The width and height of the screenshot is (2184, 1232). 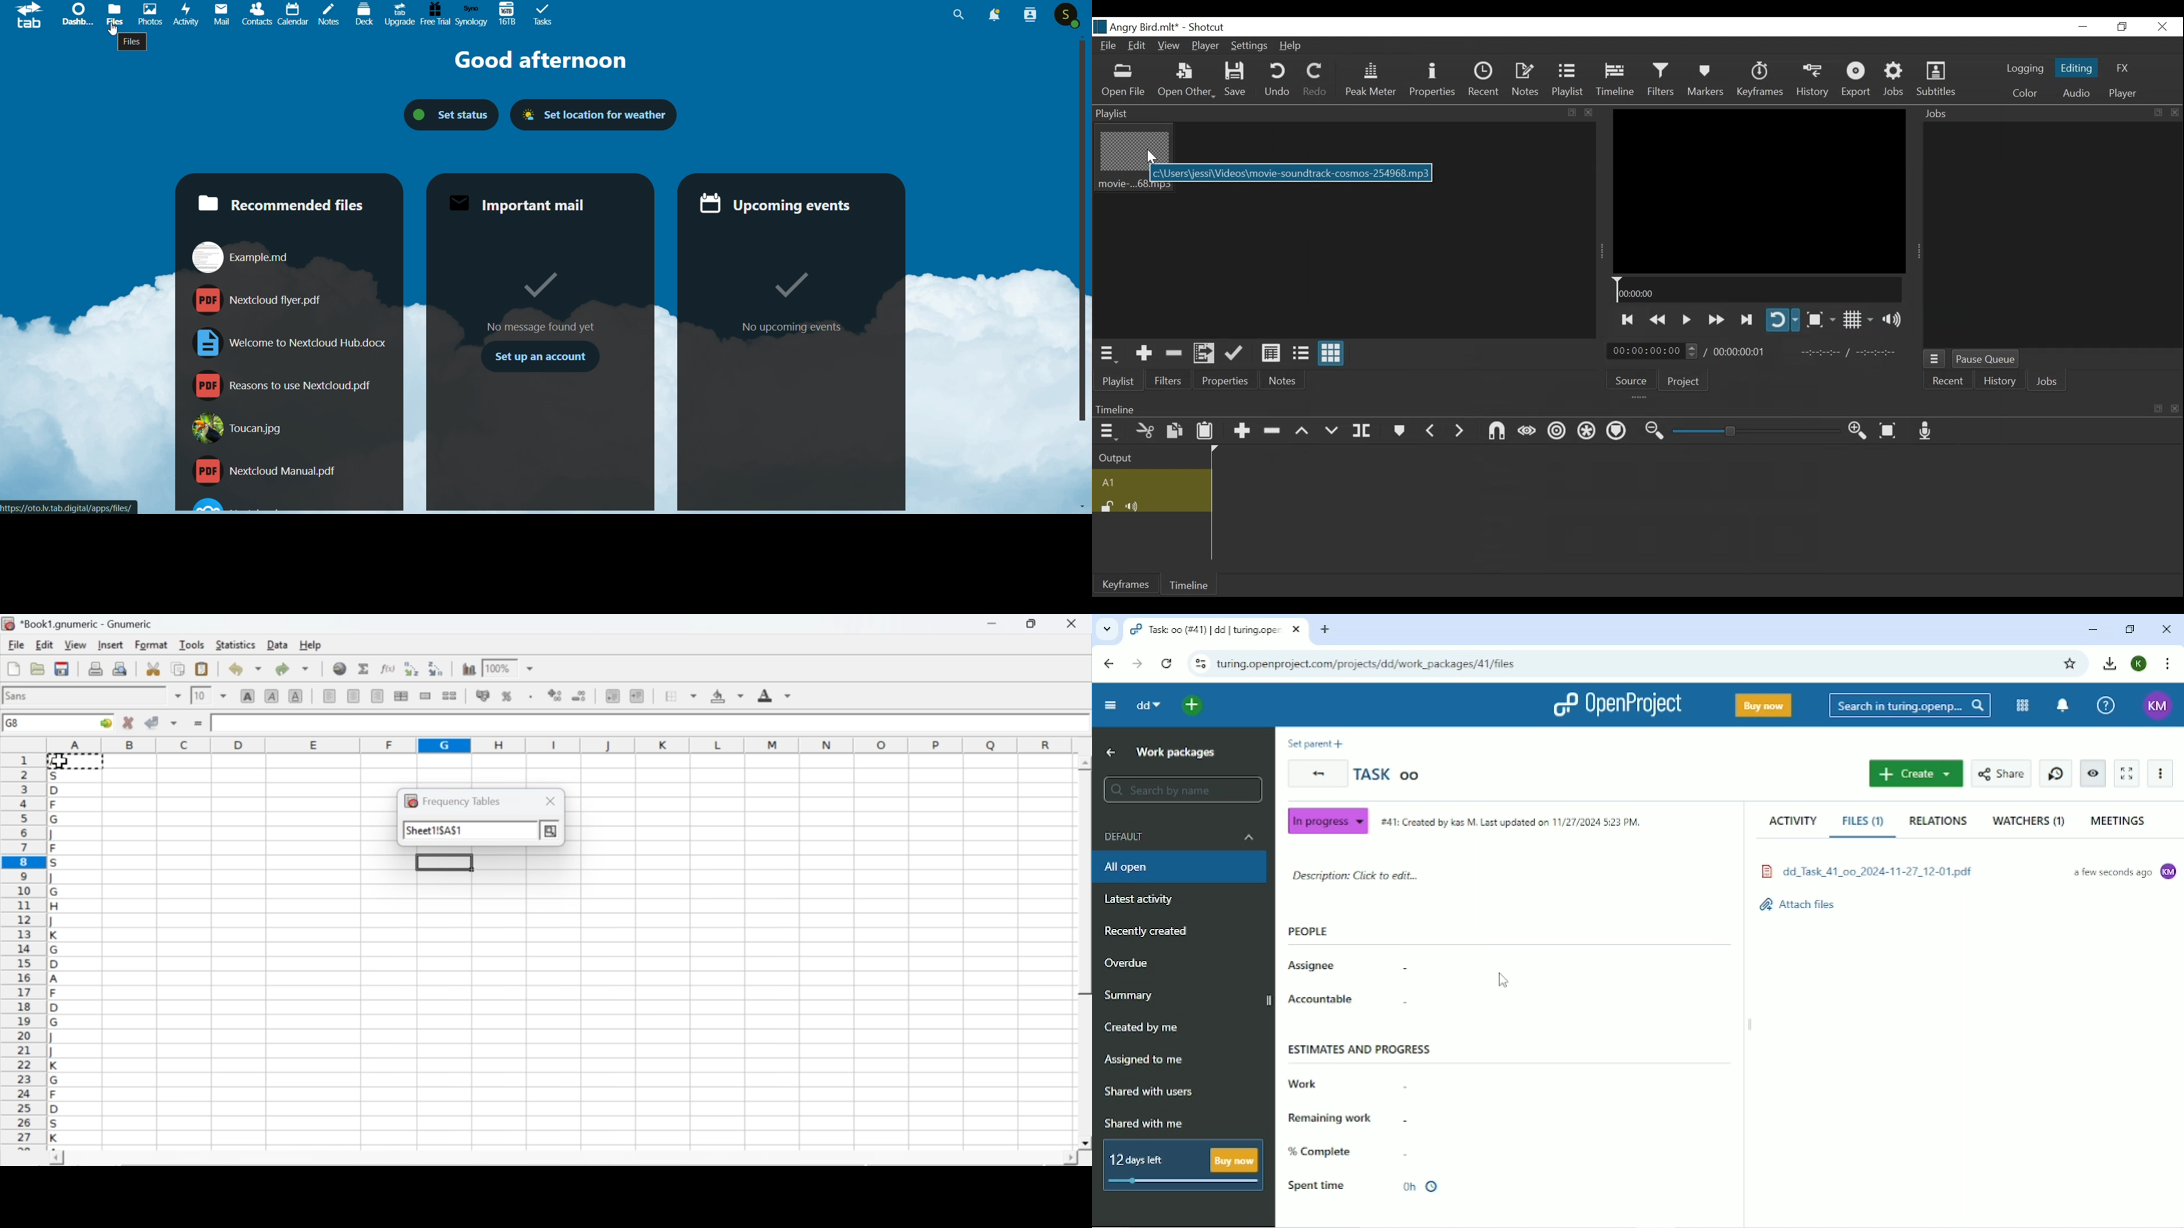 I want to click on Contacts, so click(x=258, y=14).